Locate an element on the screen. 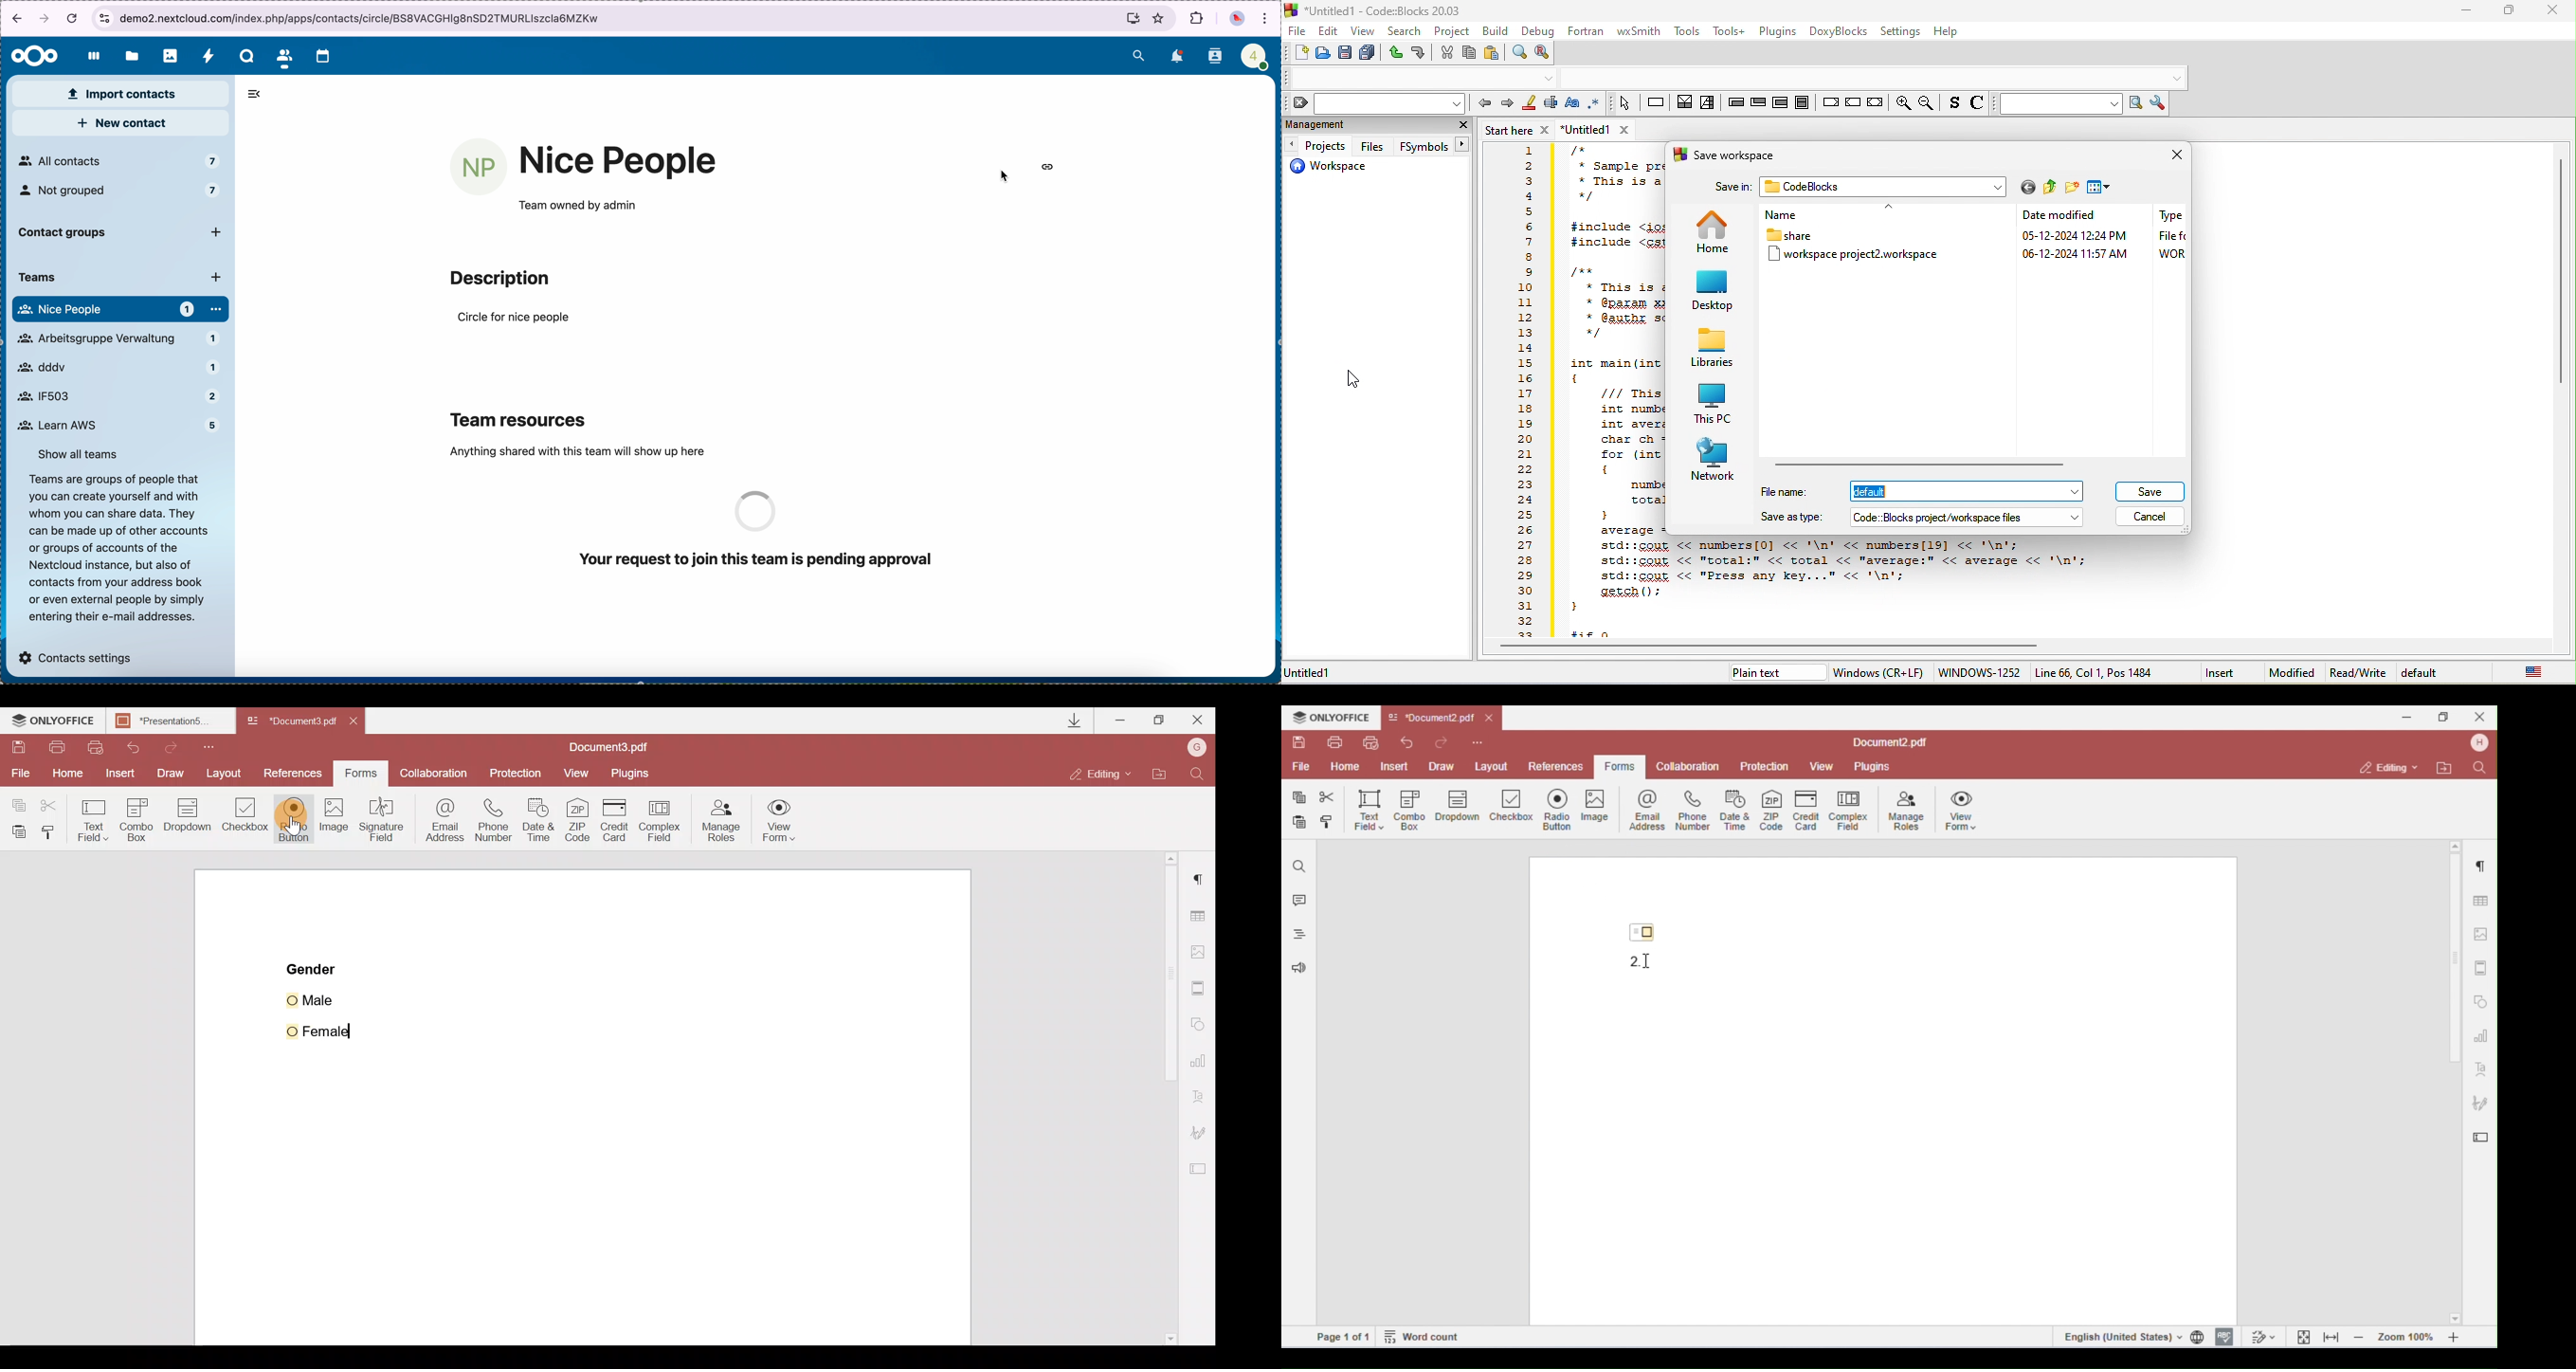 The height and width of the screenshot is (1372, 2576). circle for nice people is located at coordinates (515, 319).